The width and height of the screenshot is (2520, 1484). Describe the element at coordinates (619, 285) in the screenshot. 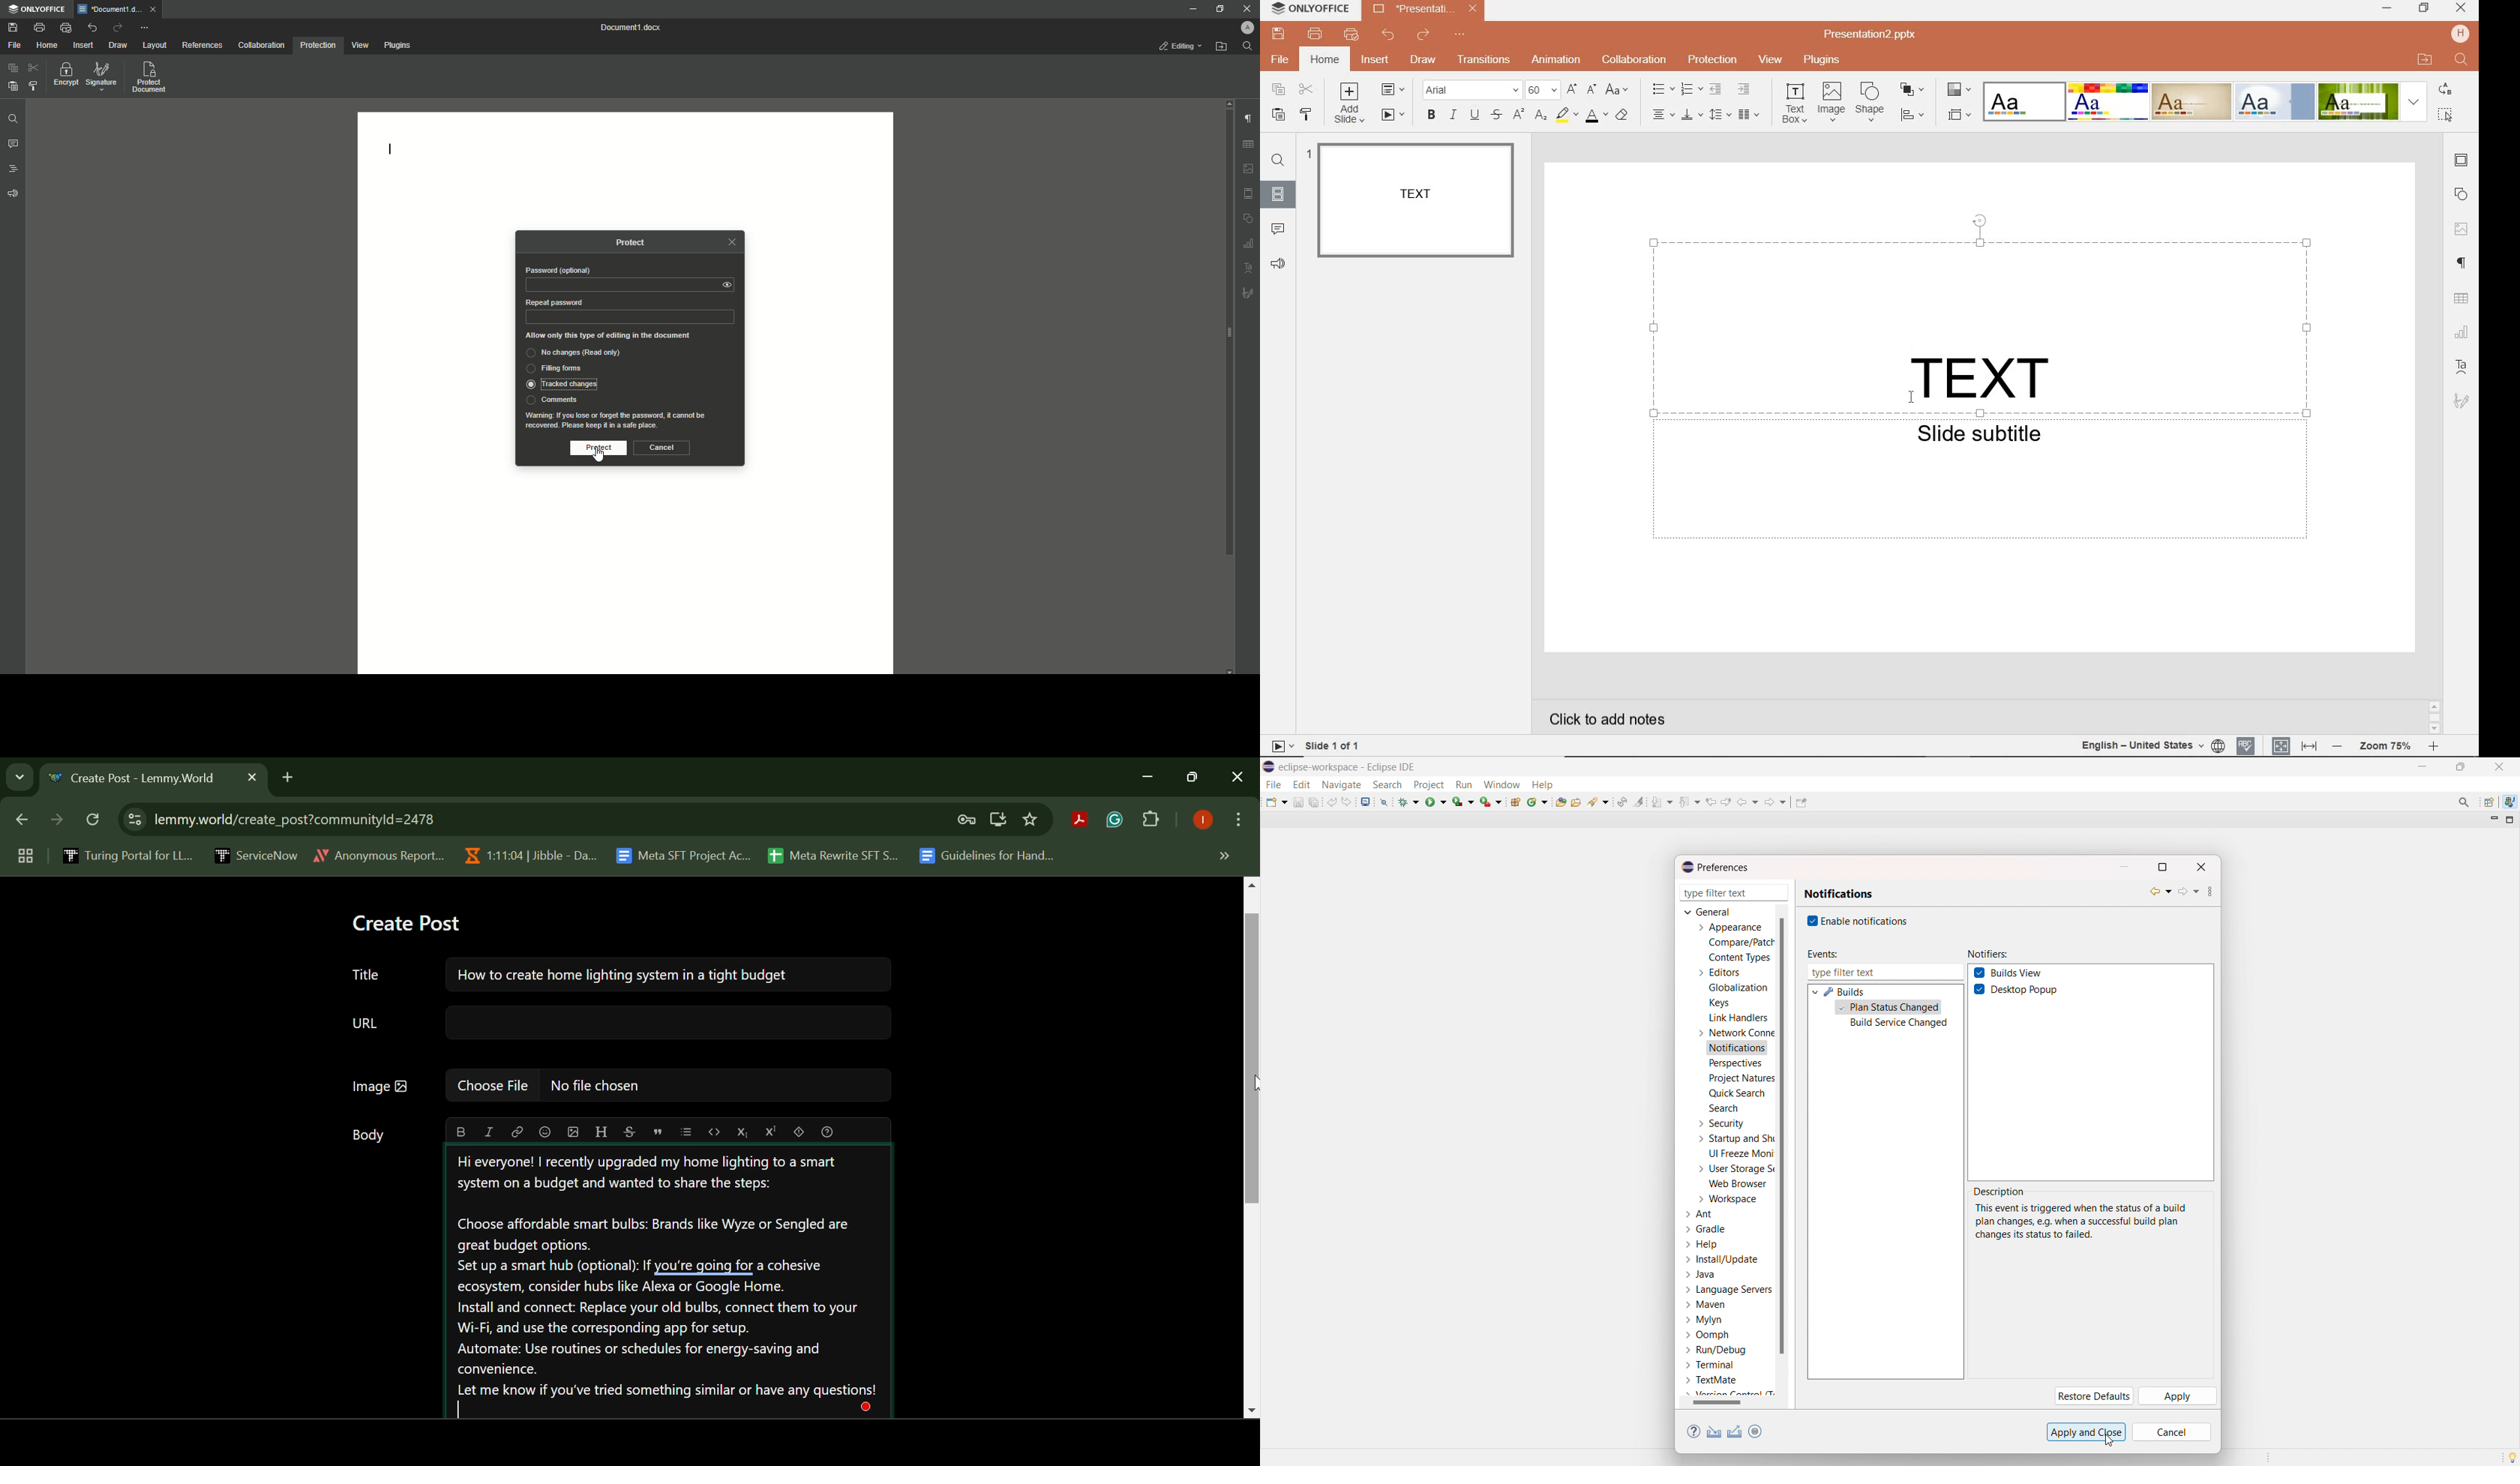

I see `Password` at that location.